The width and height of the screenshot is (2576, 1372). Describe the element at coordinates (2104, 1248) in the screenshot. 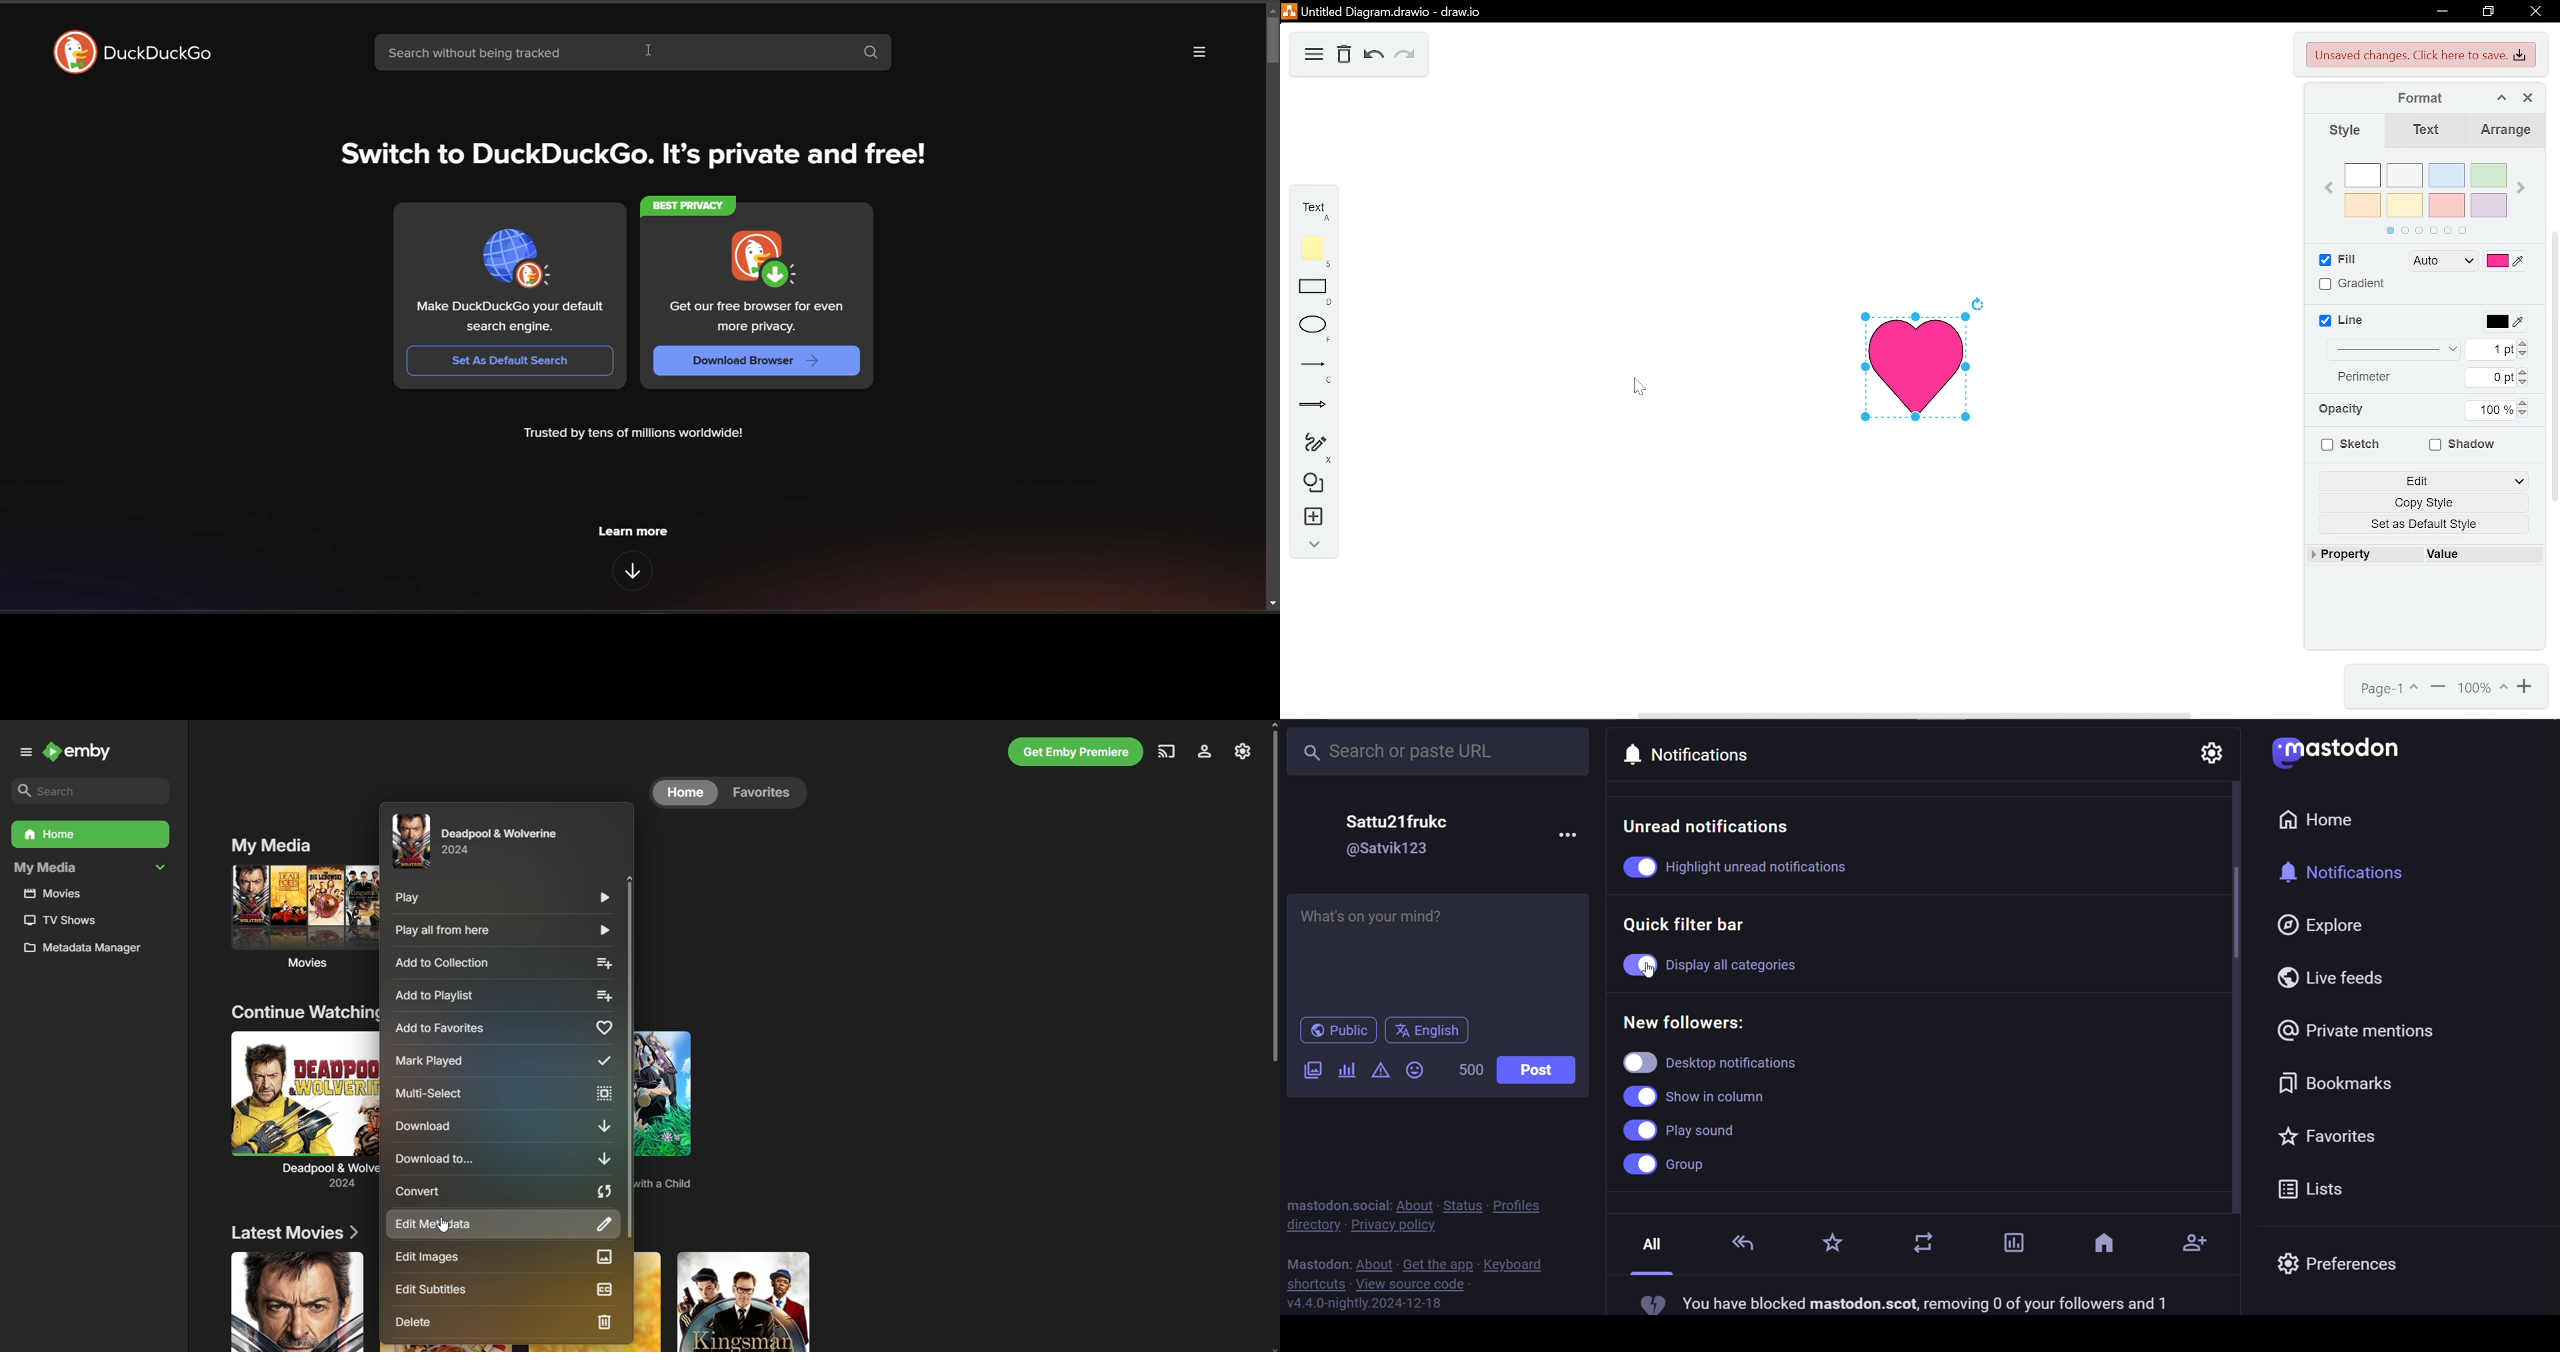

I see `home` at that location.